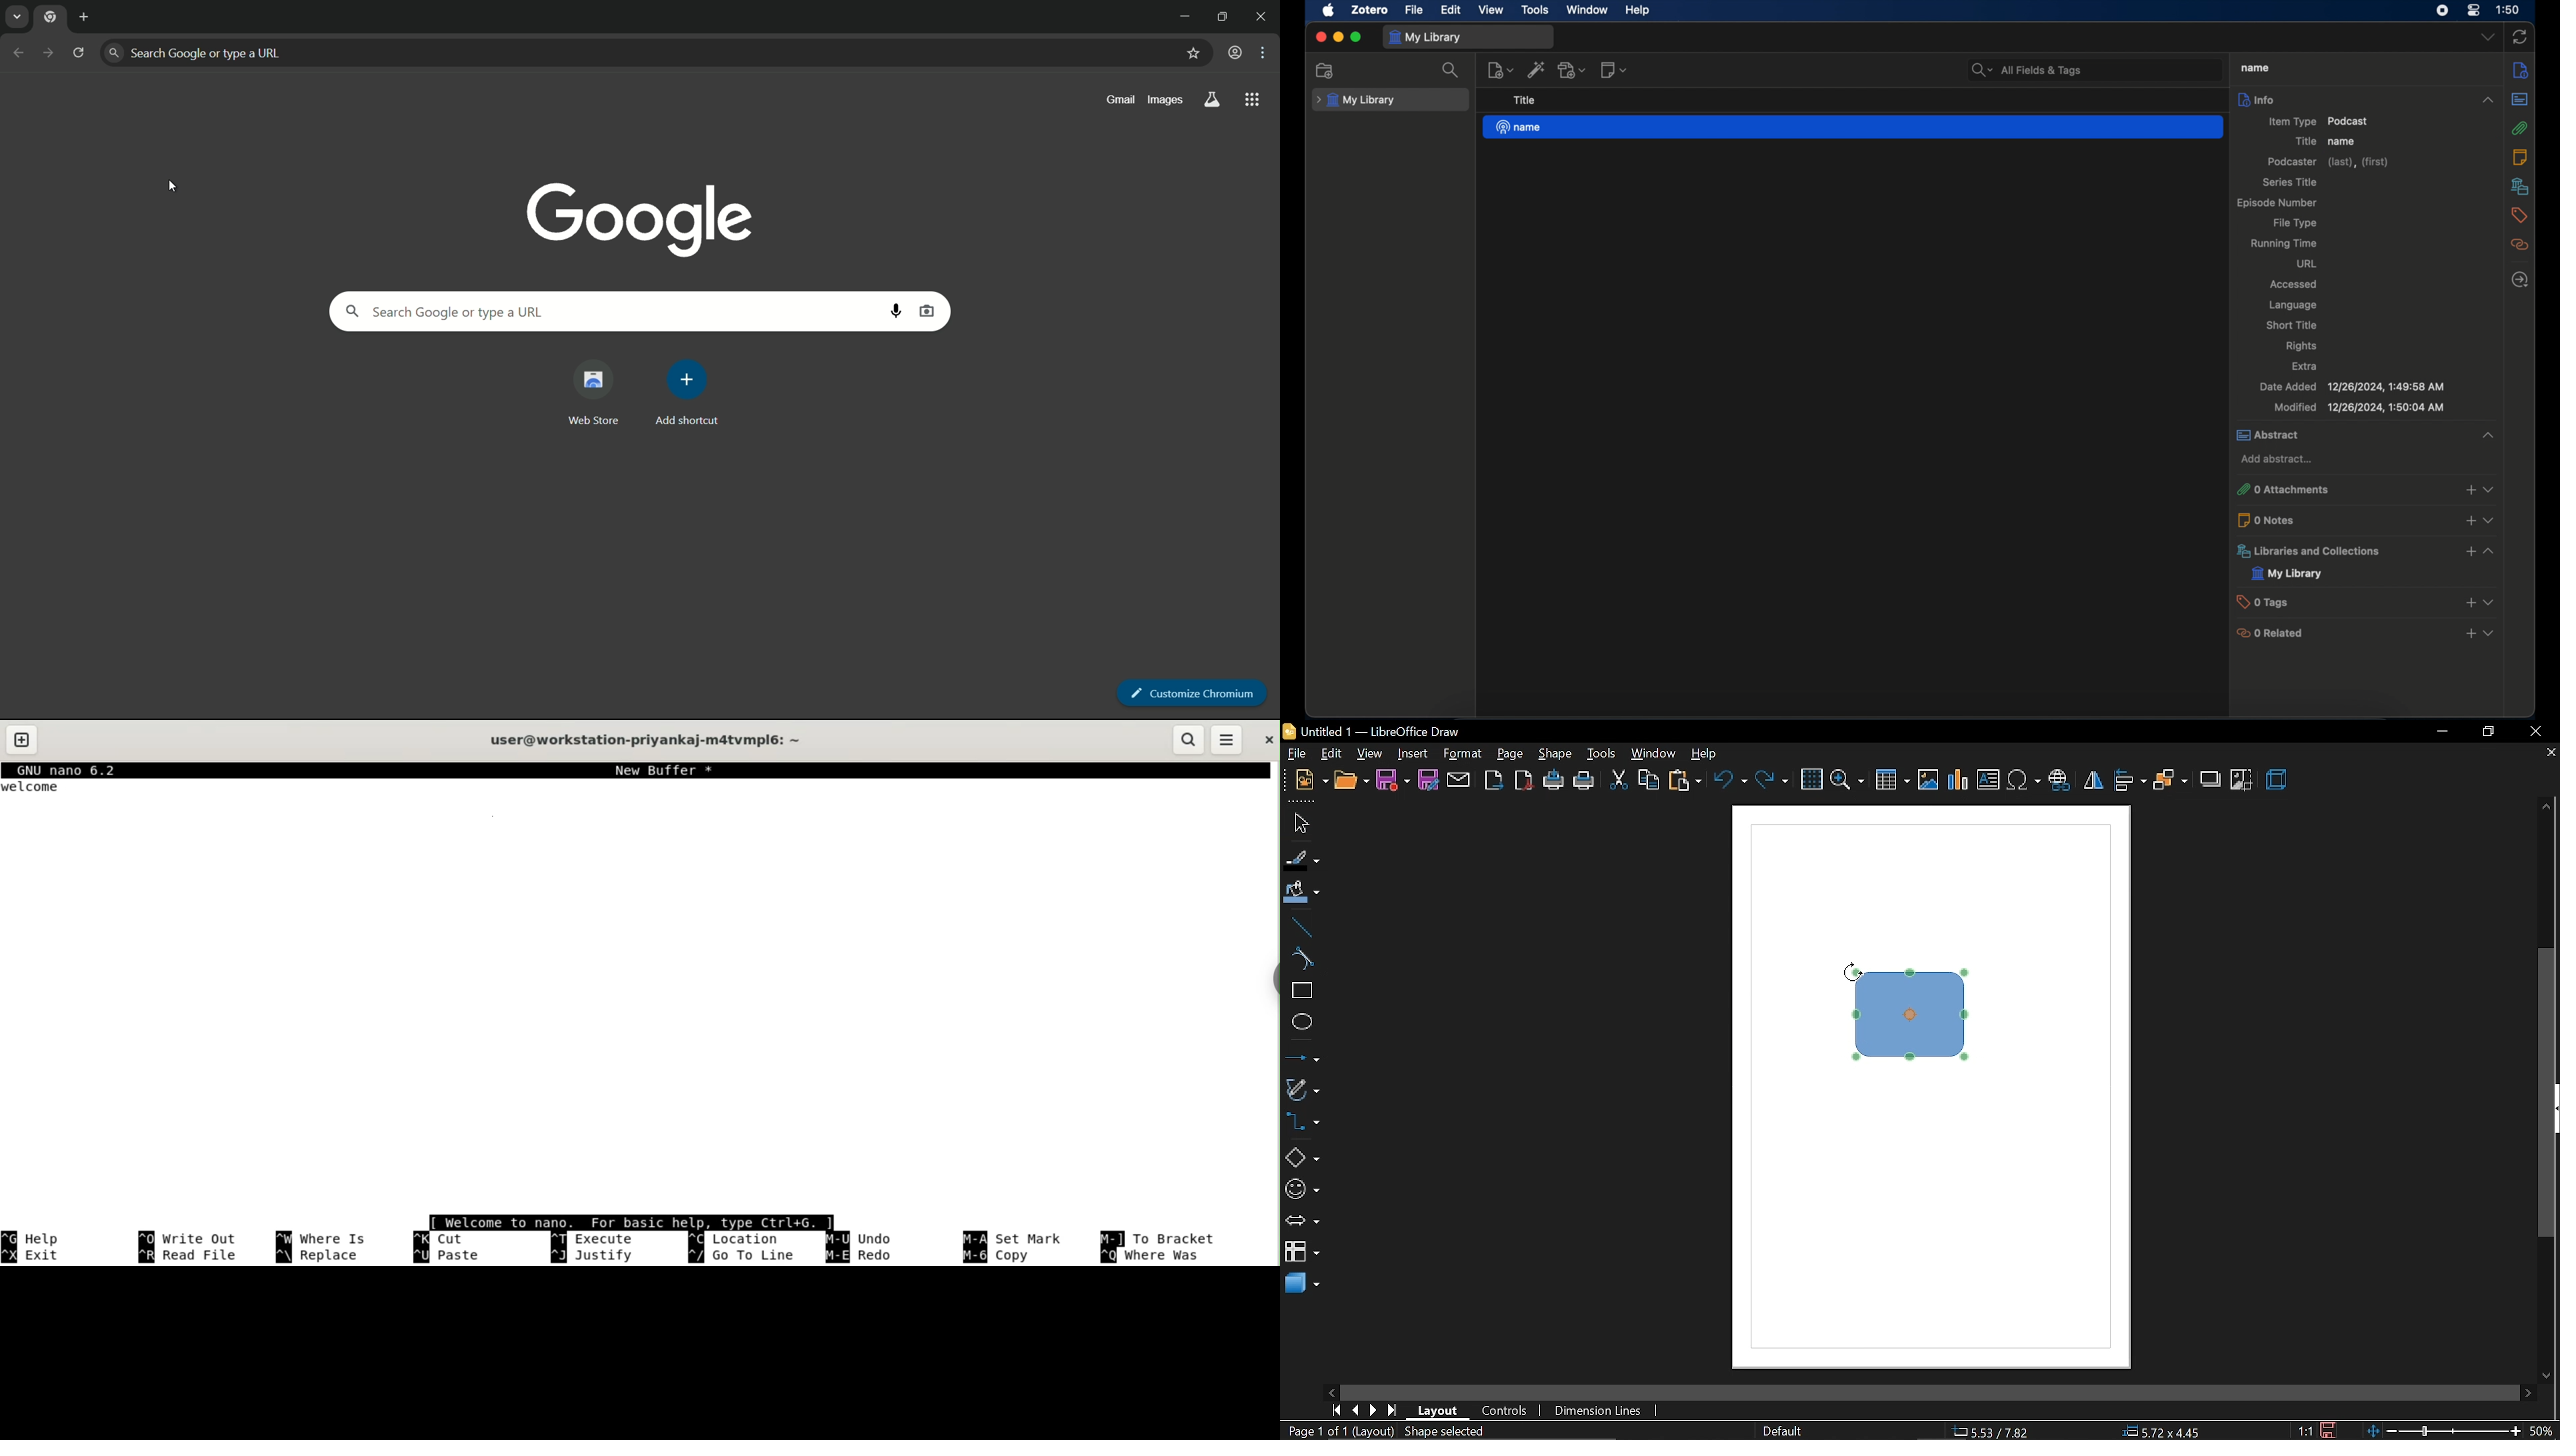  I want to click on tags, so click(2519, 215).